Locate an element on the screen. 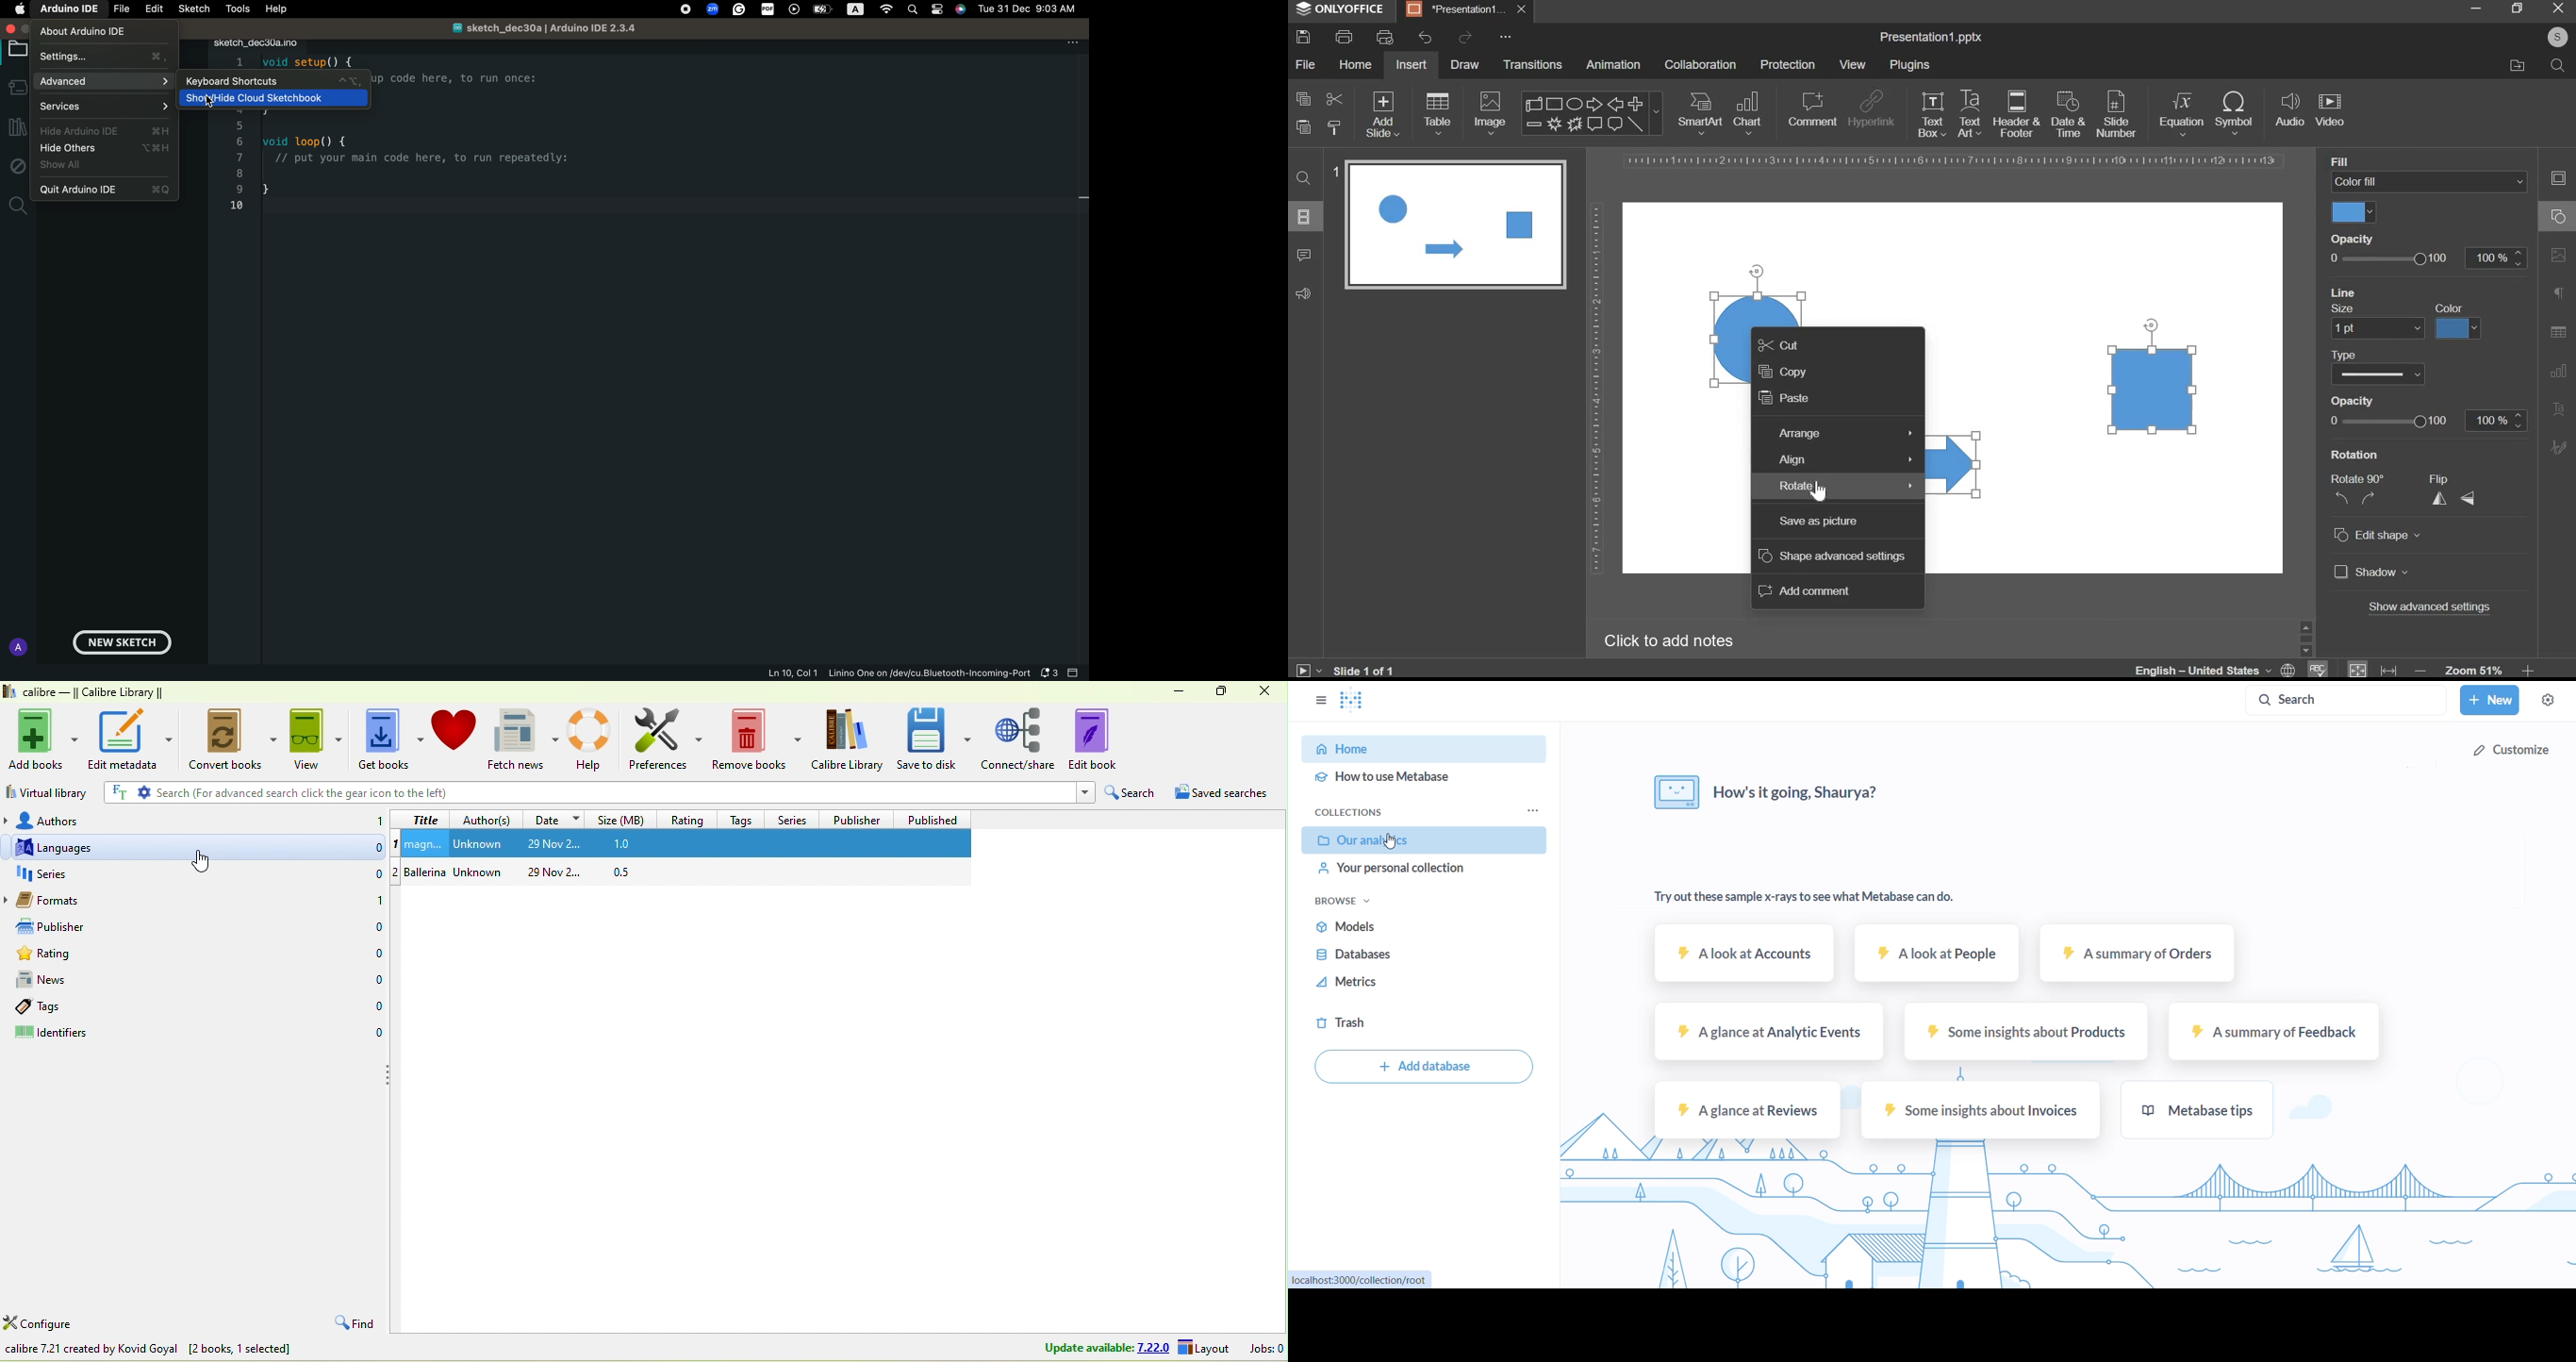 This screenshot has width=2576, height=1372. news is located at coordinates (83, 983).